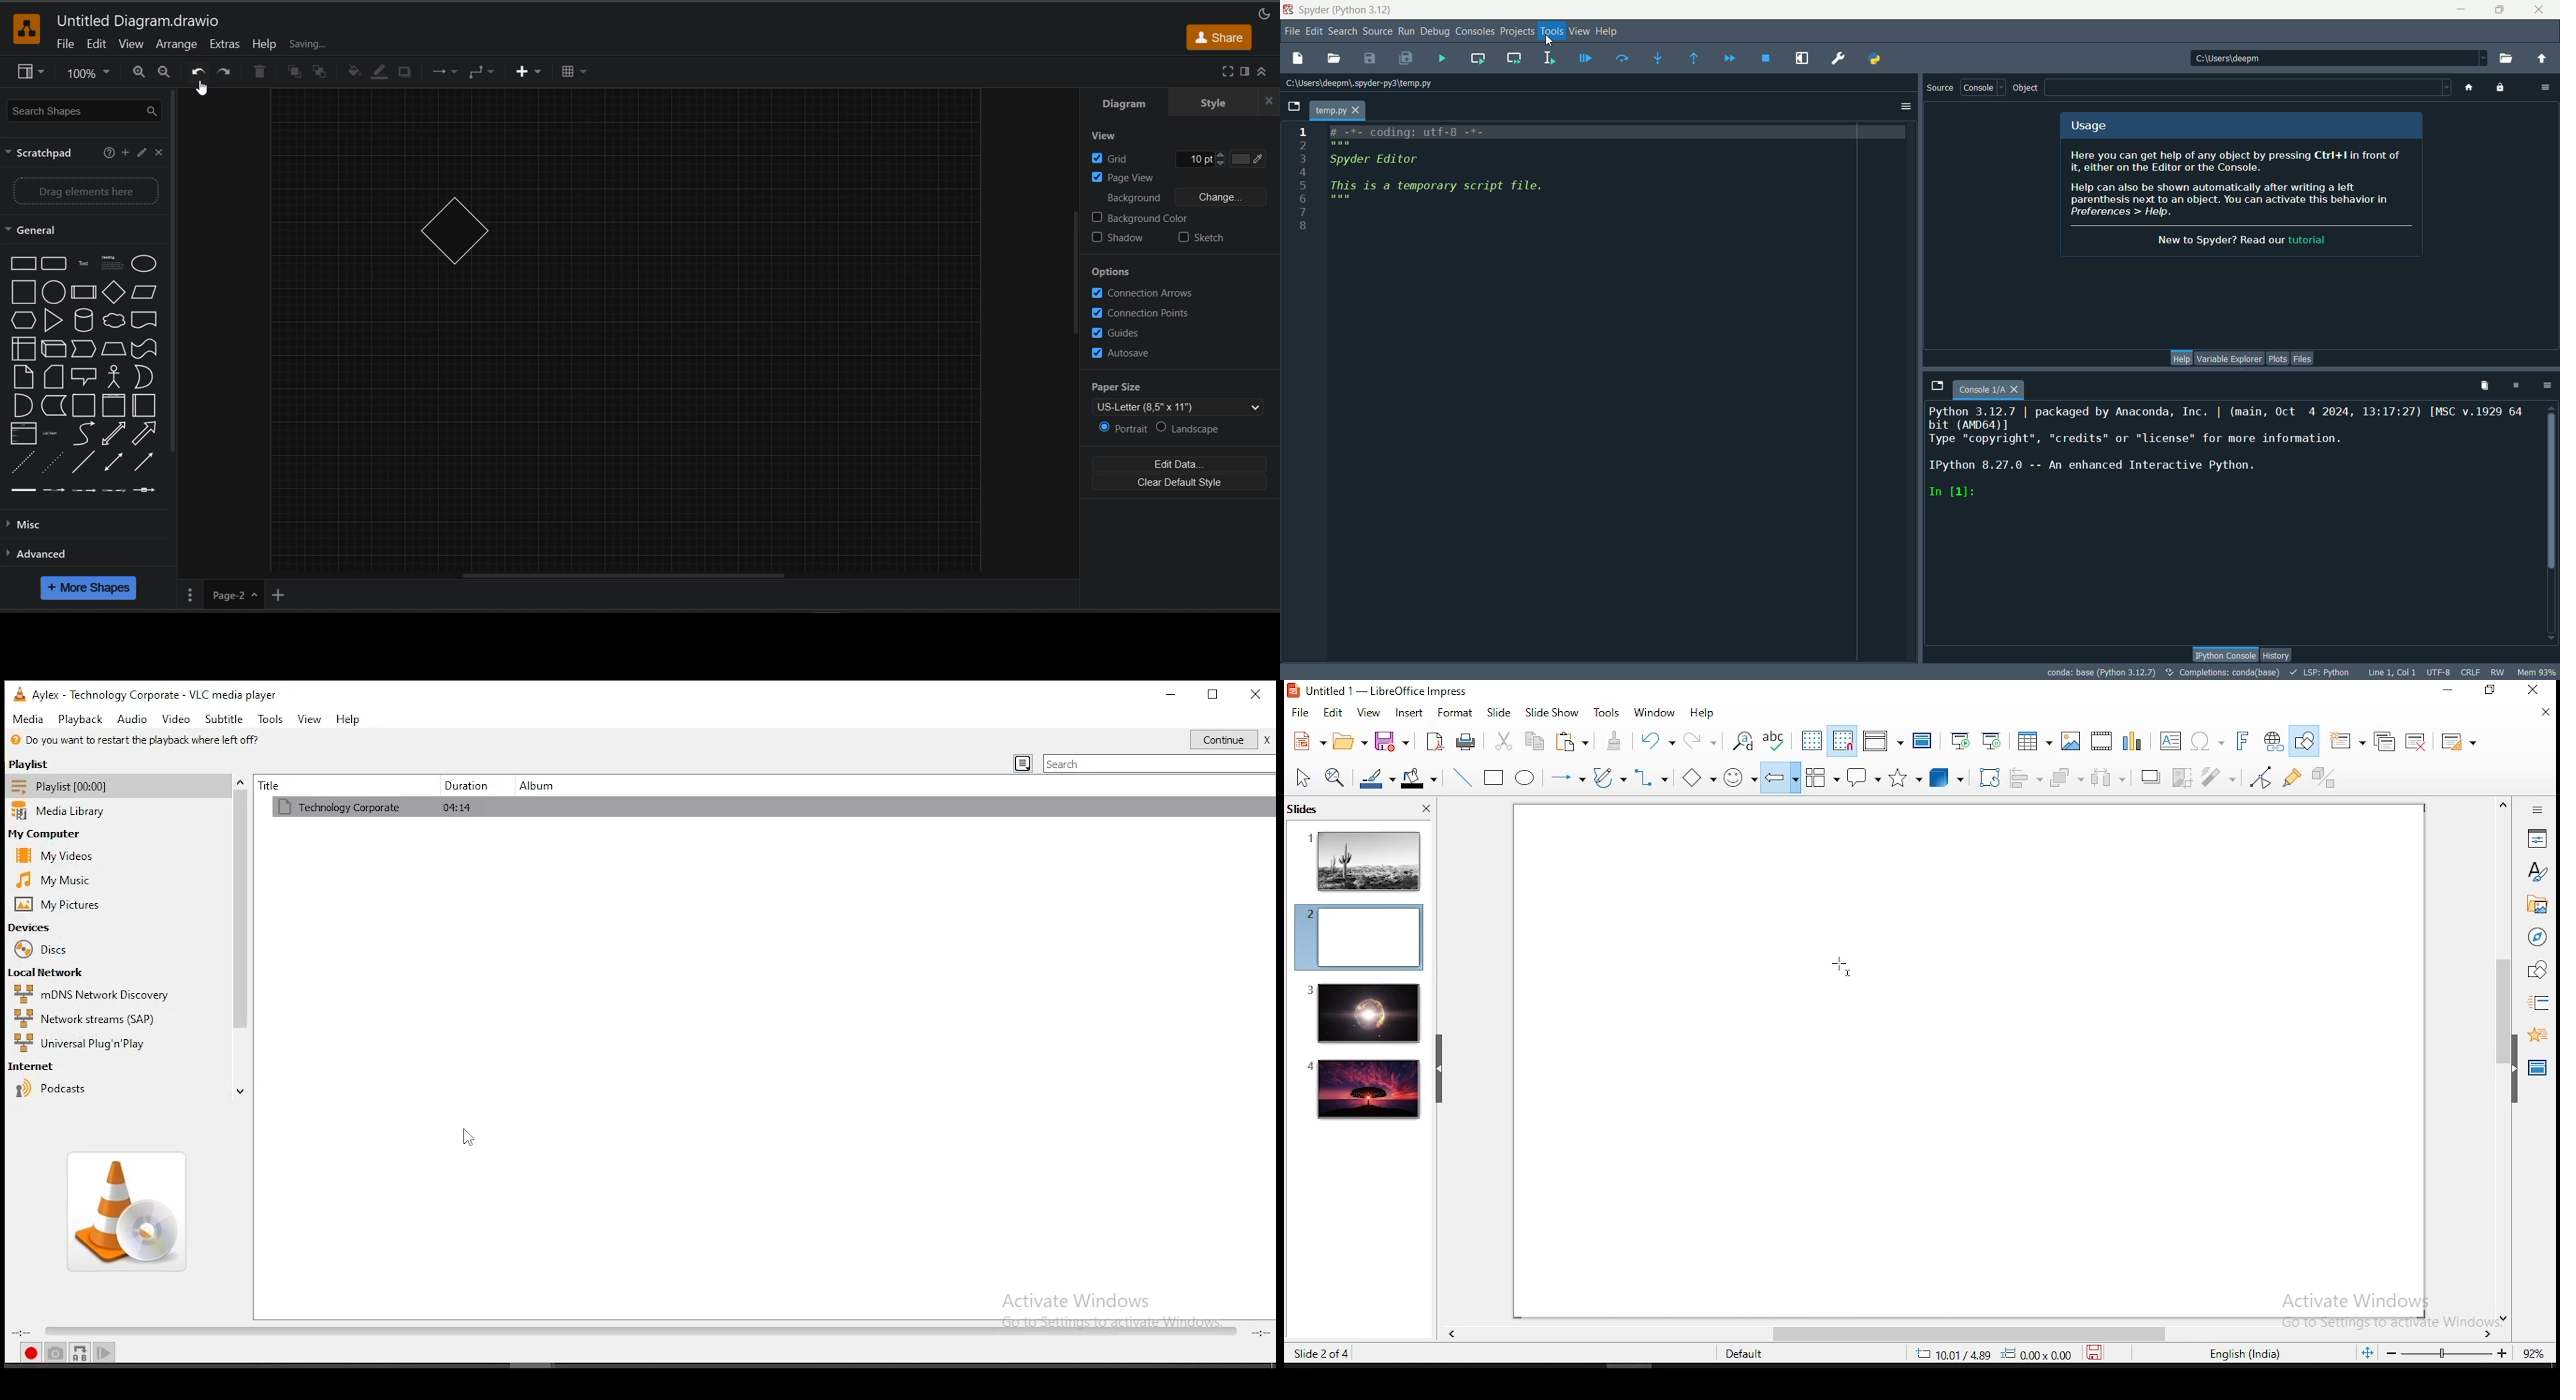  What do you see at coordinates (1549, 31) in the screenshot?
I see `tools` at bounding box center [1549, 31].